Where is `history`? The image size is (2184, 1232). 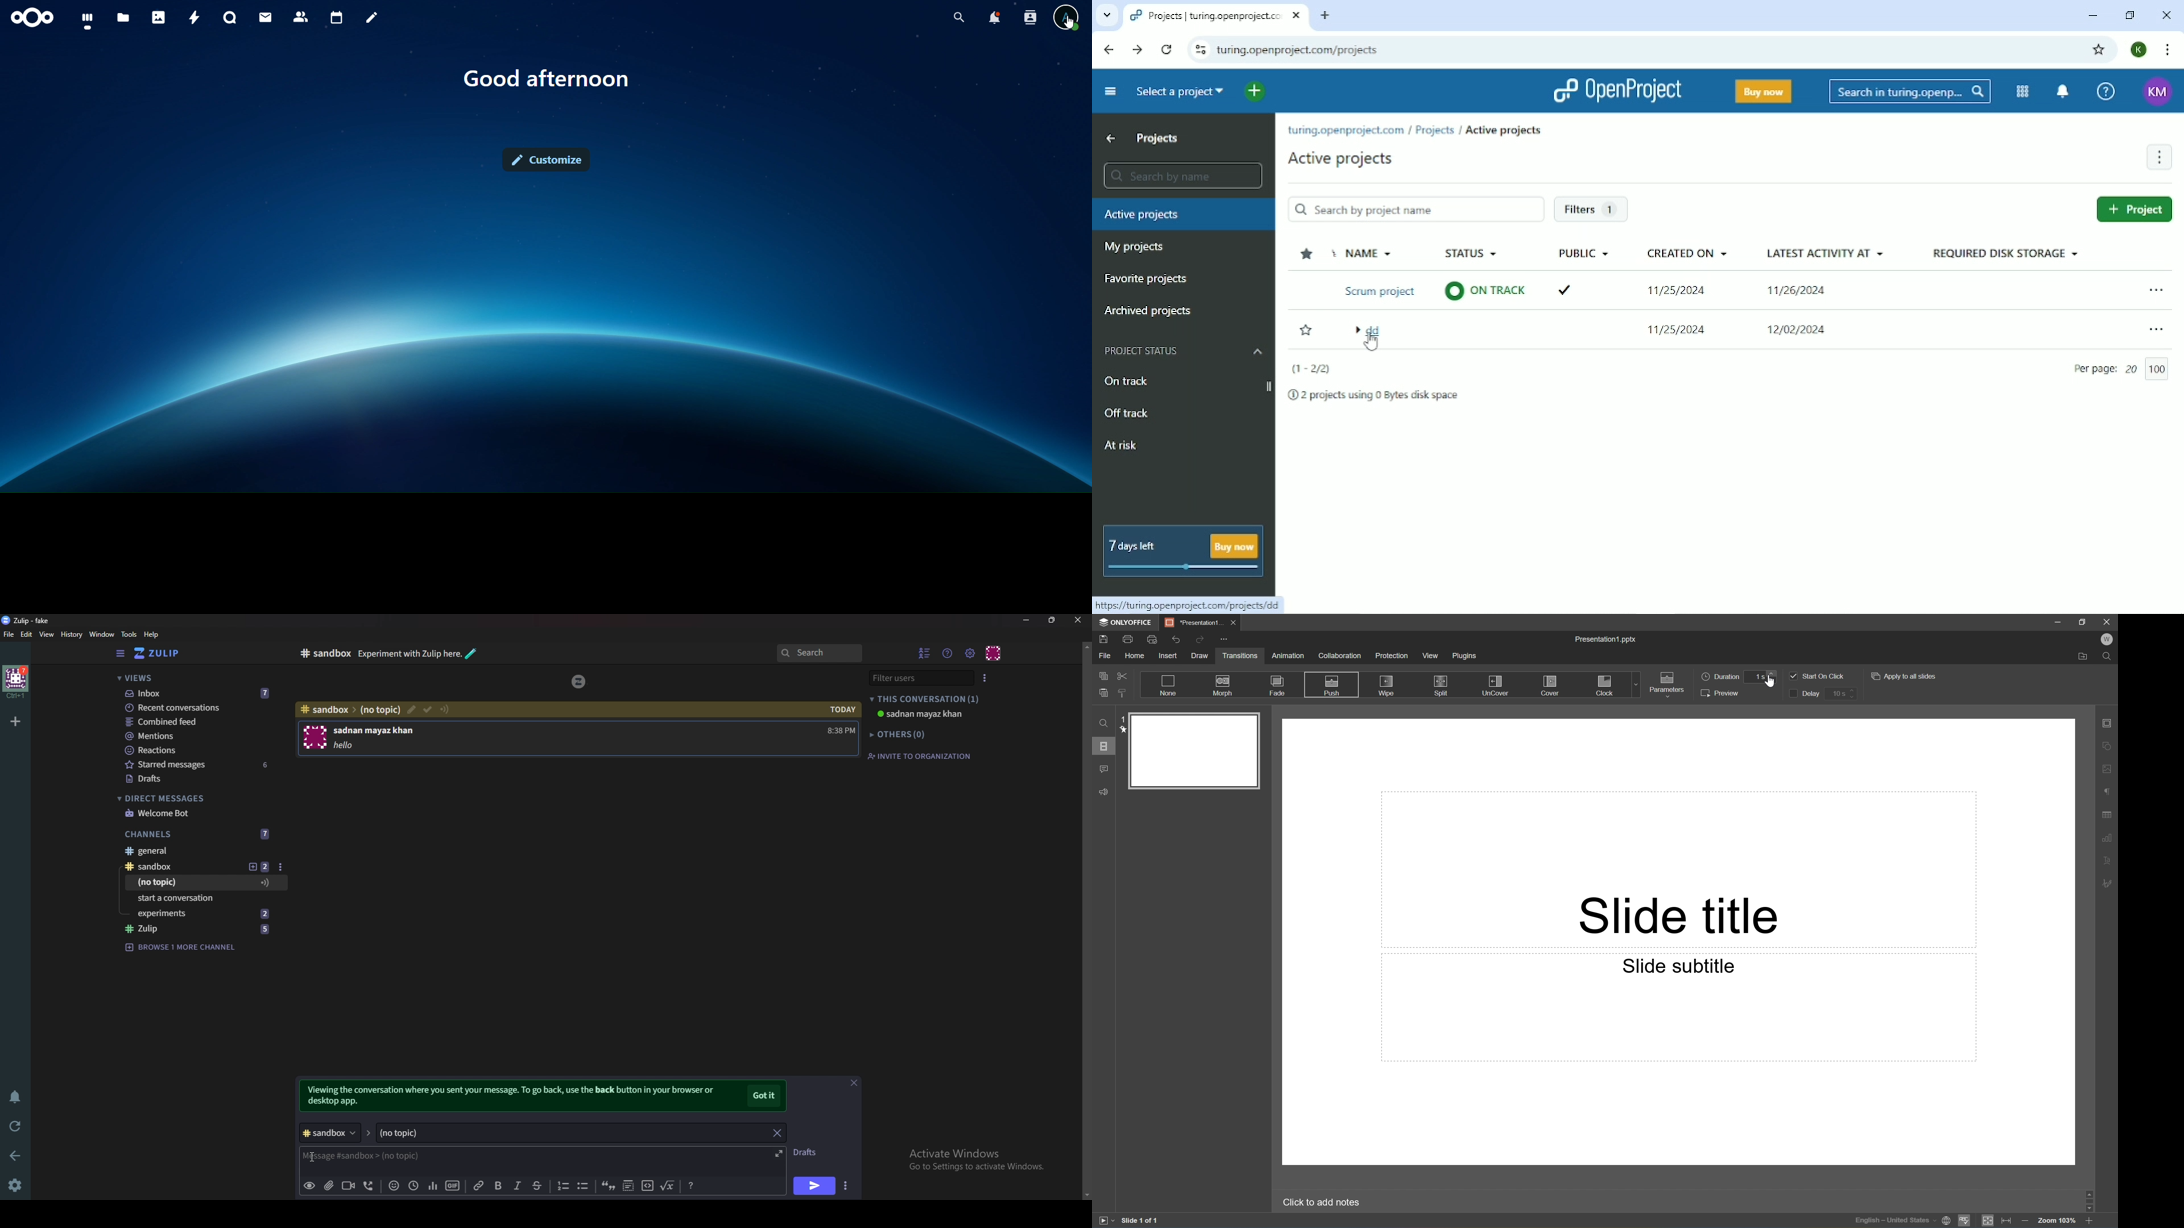 history is located at coordinates (71, 634).